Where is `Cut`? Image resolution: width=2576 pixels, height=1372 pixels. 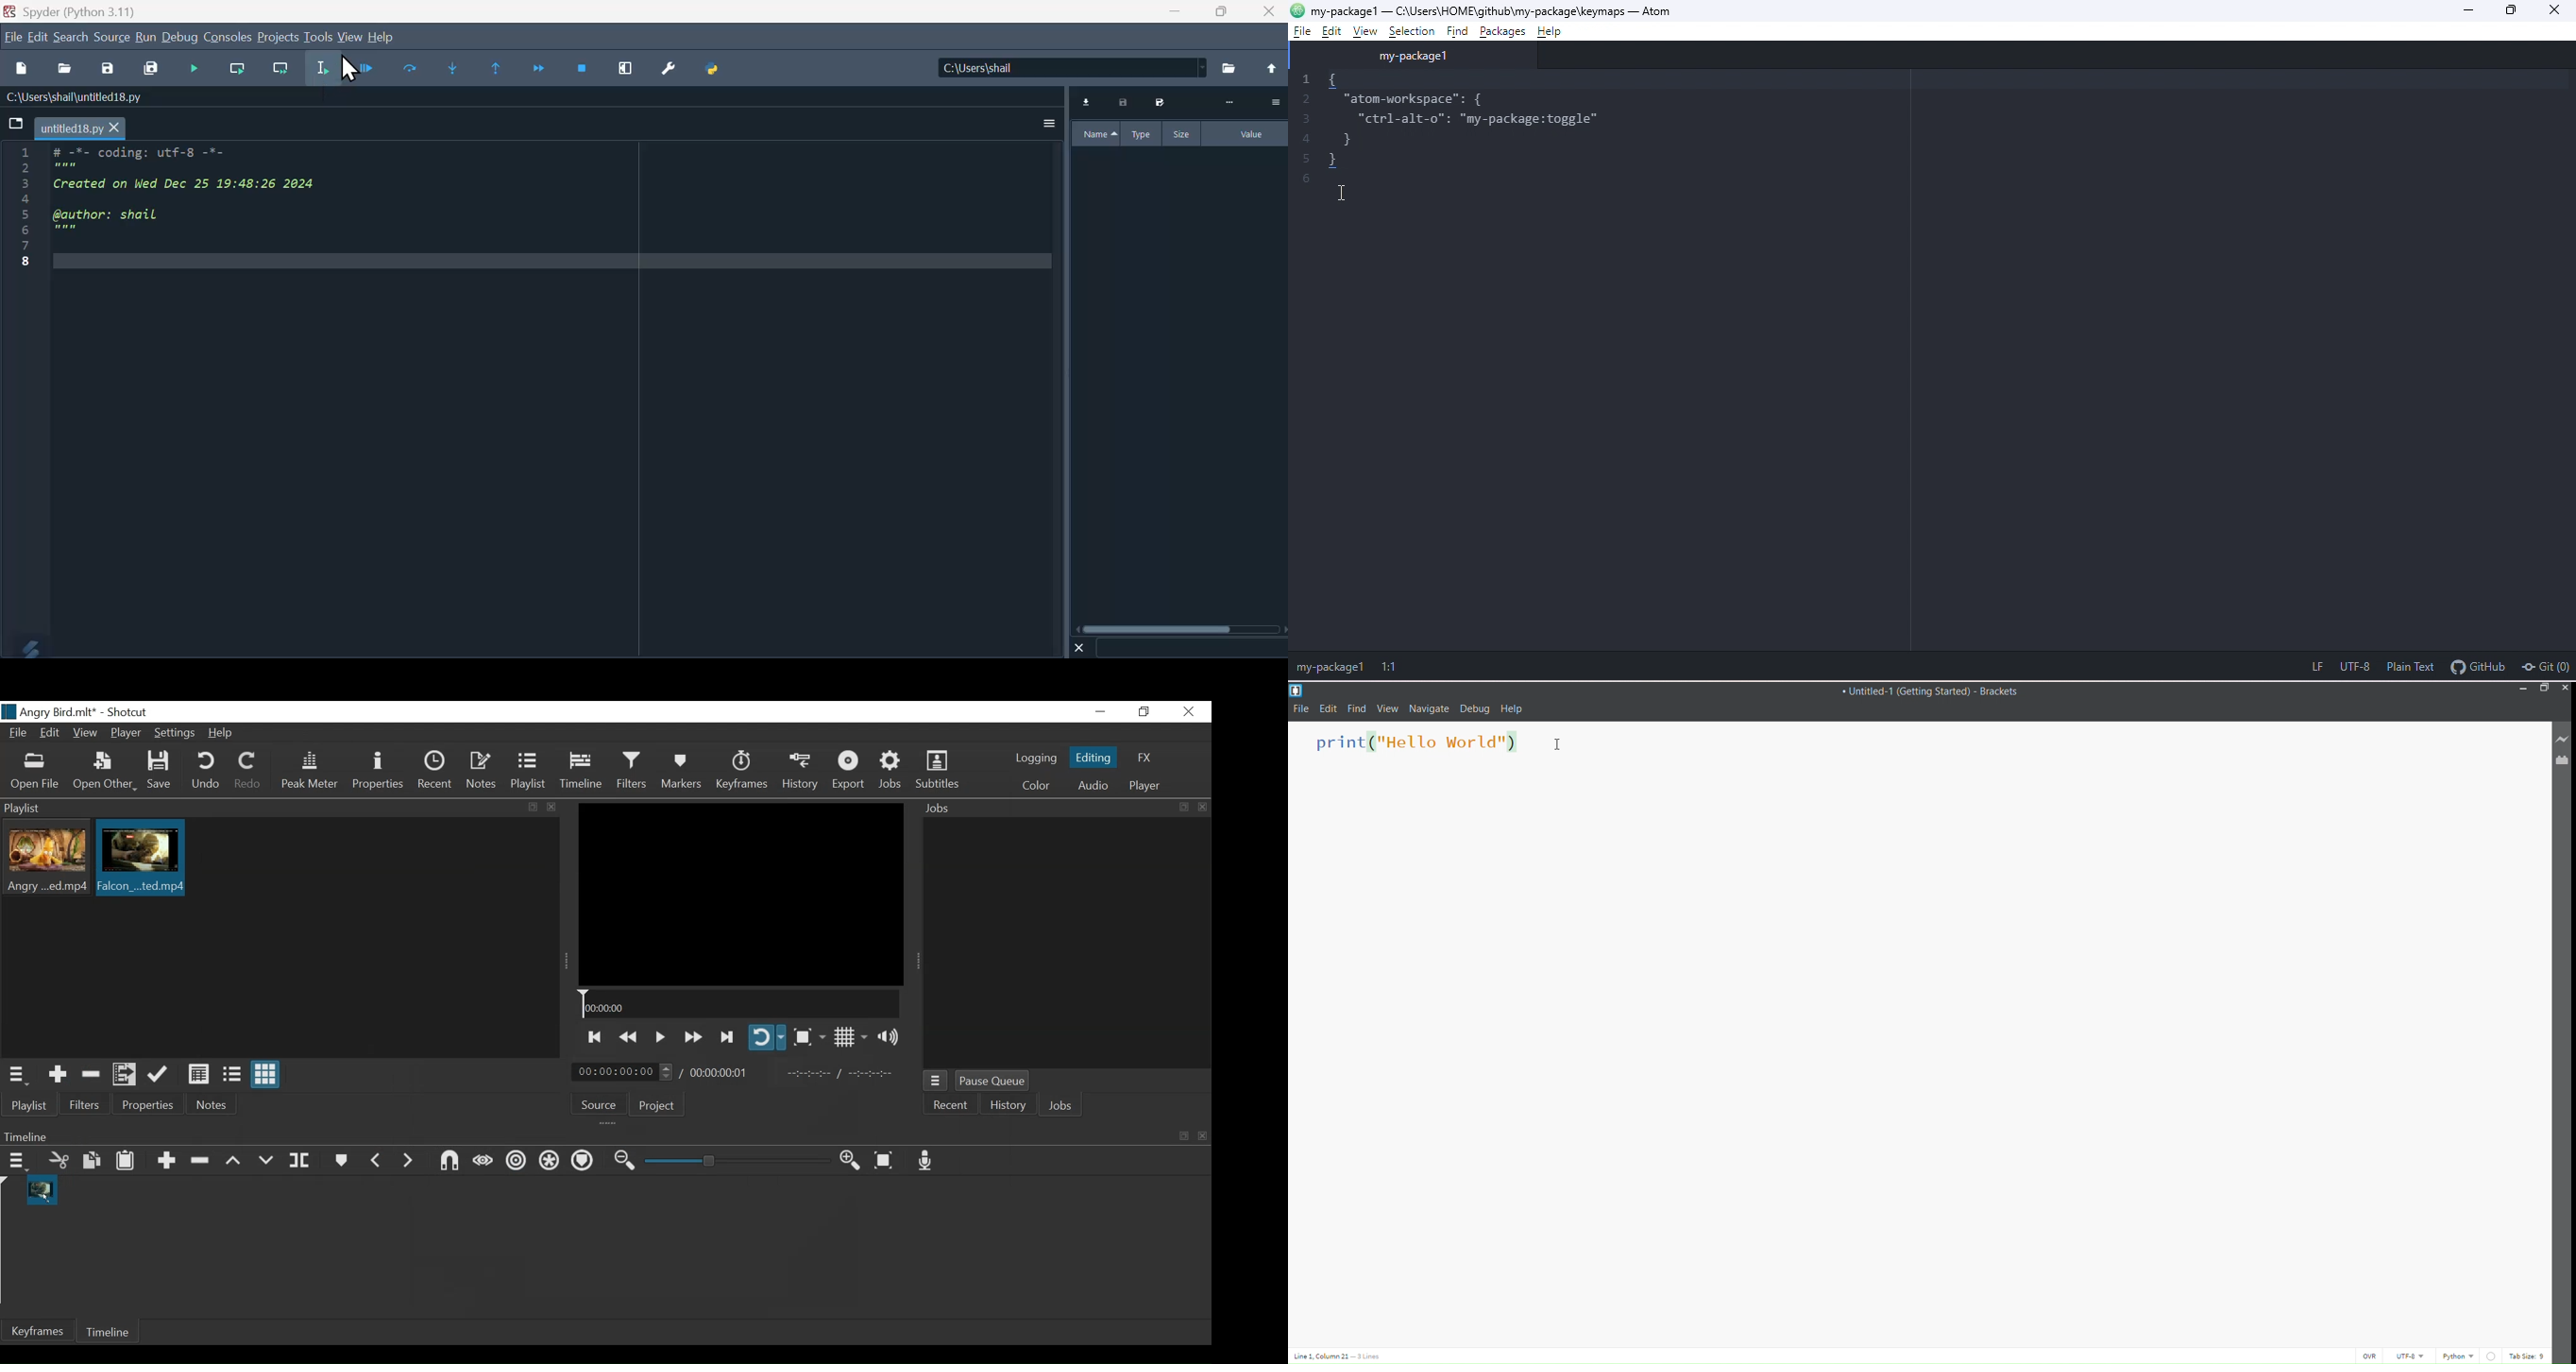
Cut is located at coordinates (59, 1161).